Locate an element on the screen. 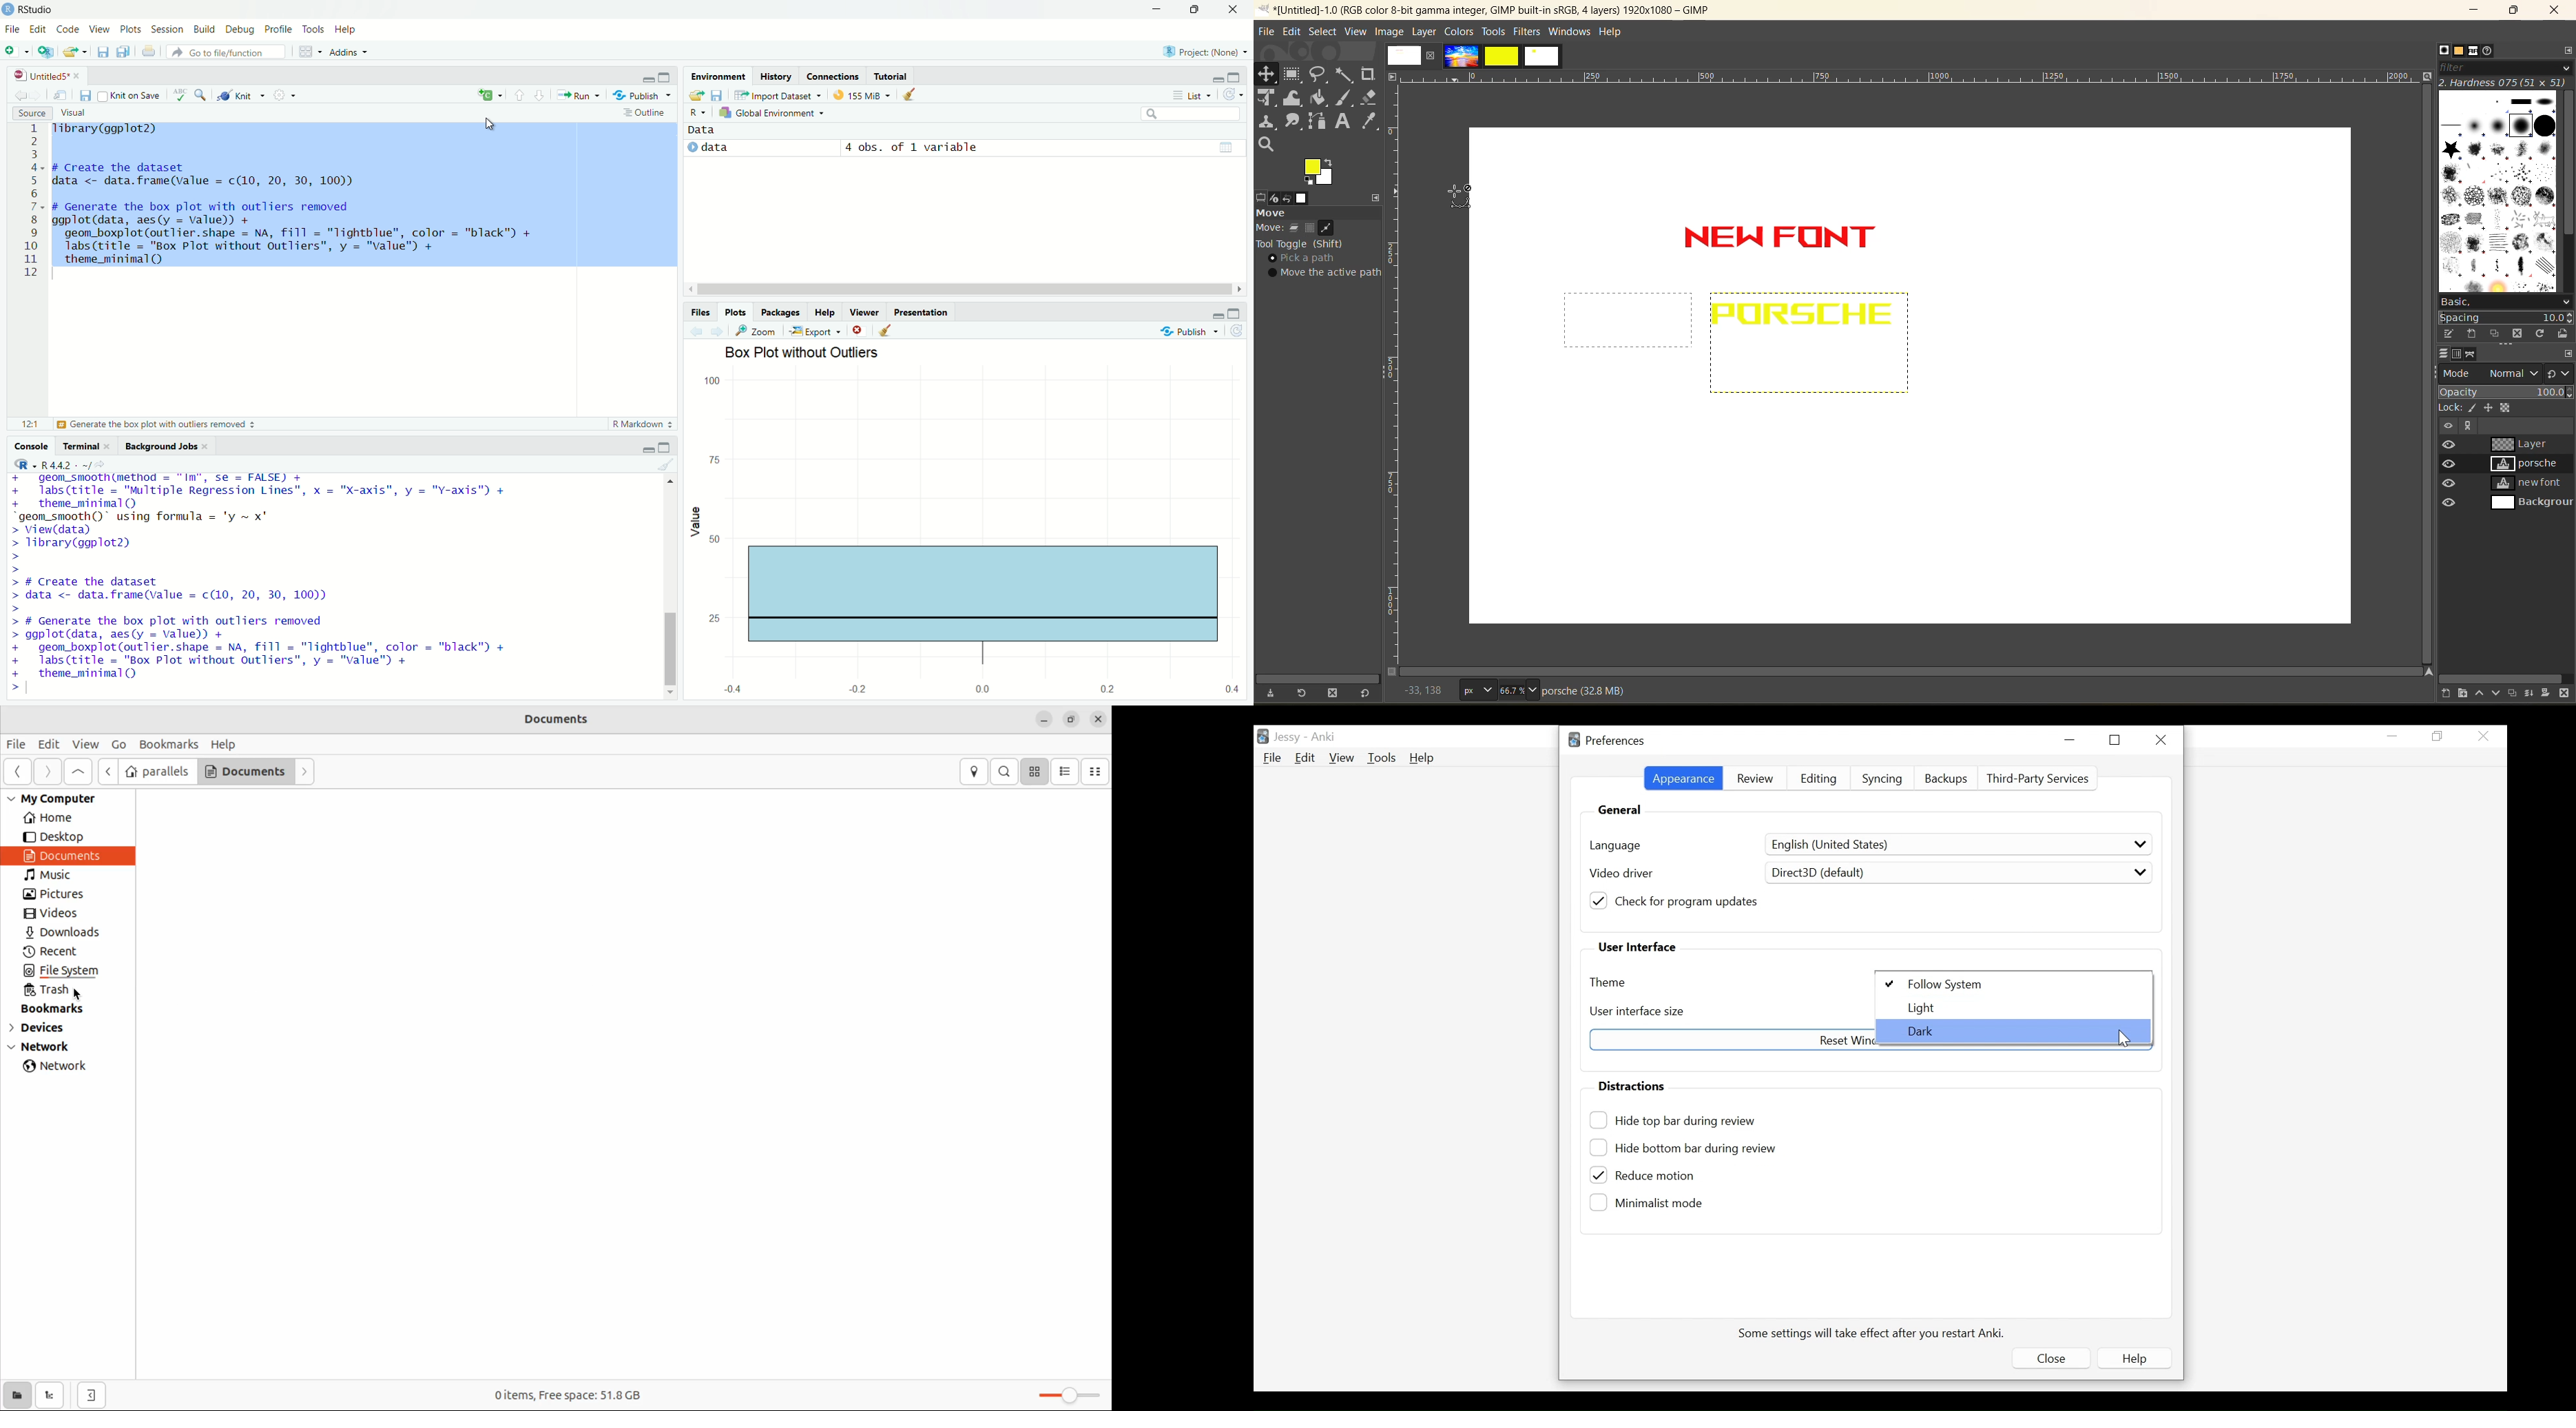 Image resolution: width=2576 pixels, height=1428 pixels. lock: is located at coordinates (2444, 409).